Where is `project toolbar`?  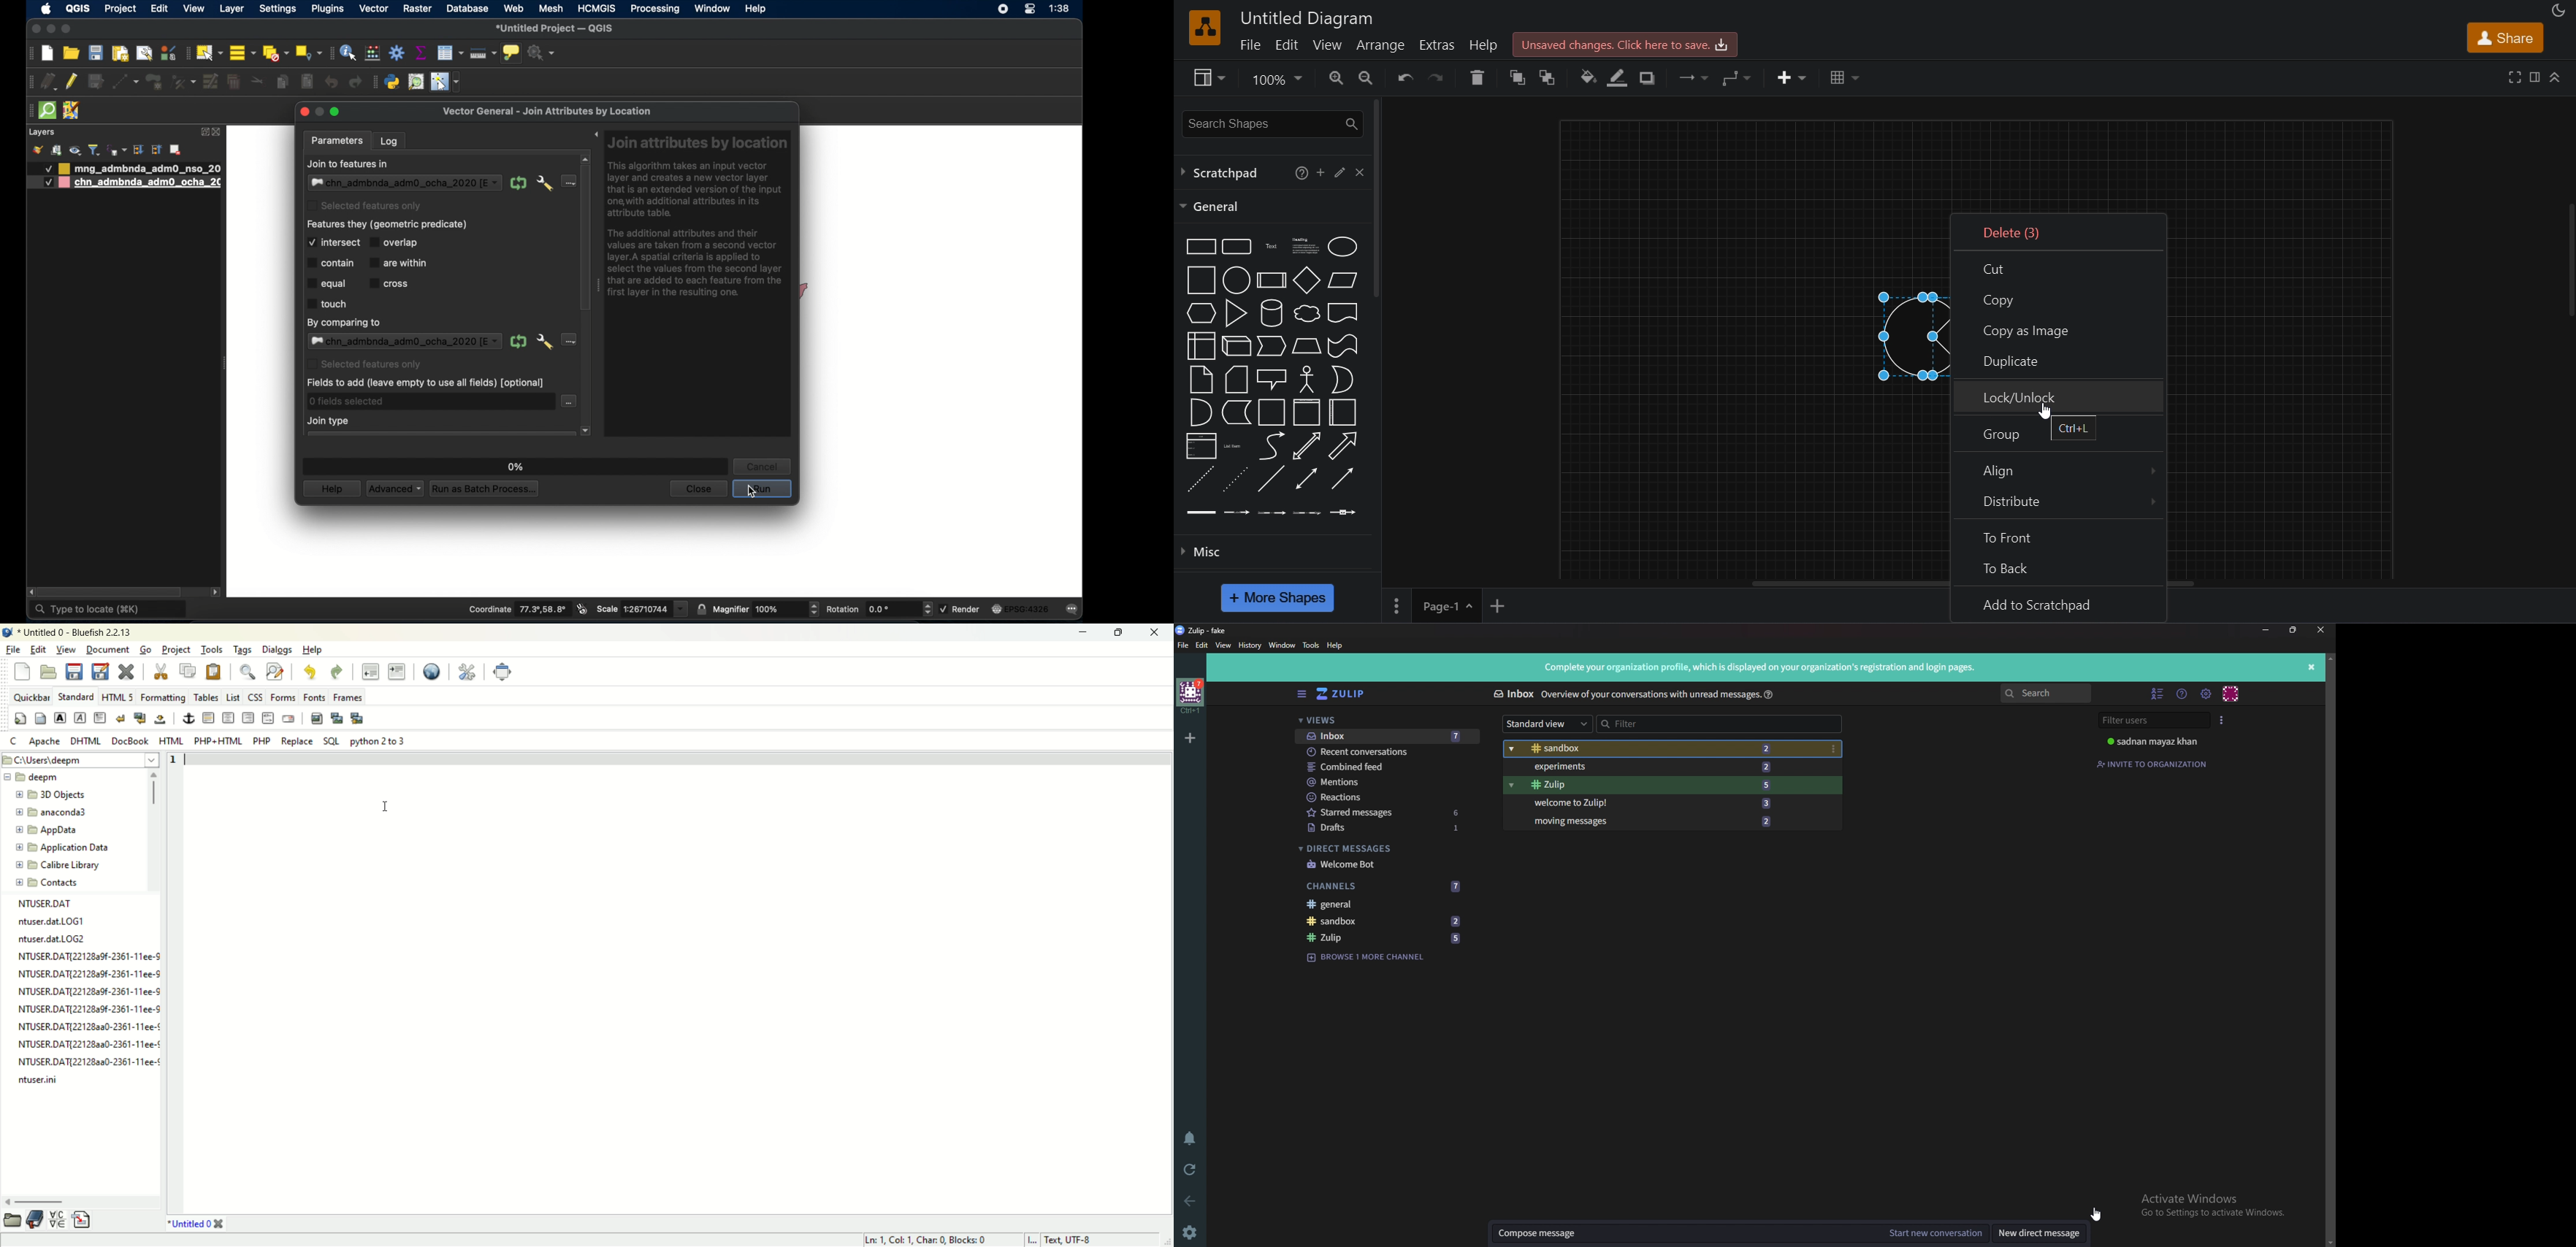
project toolbar is located at coordinates (29, 54).